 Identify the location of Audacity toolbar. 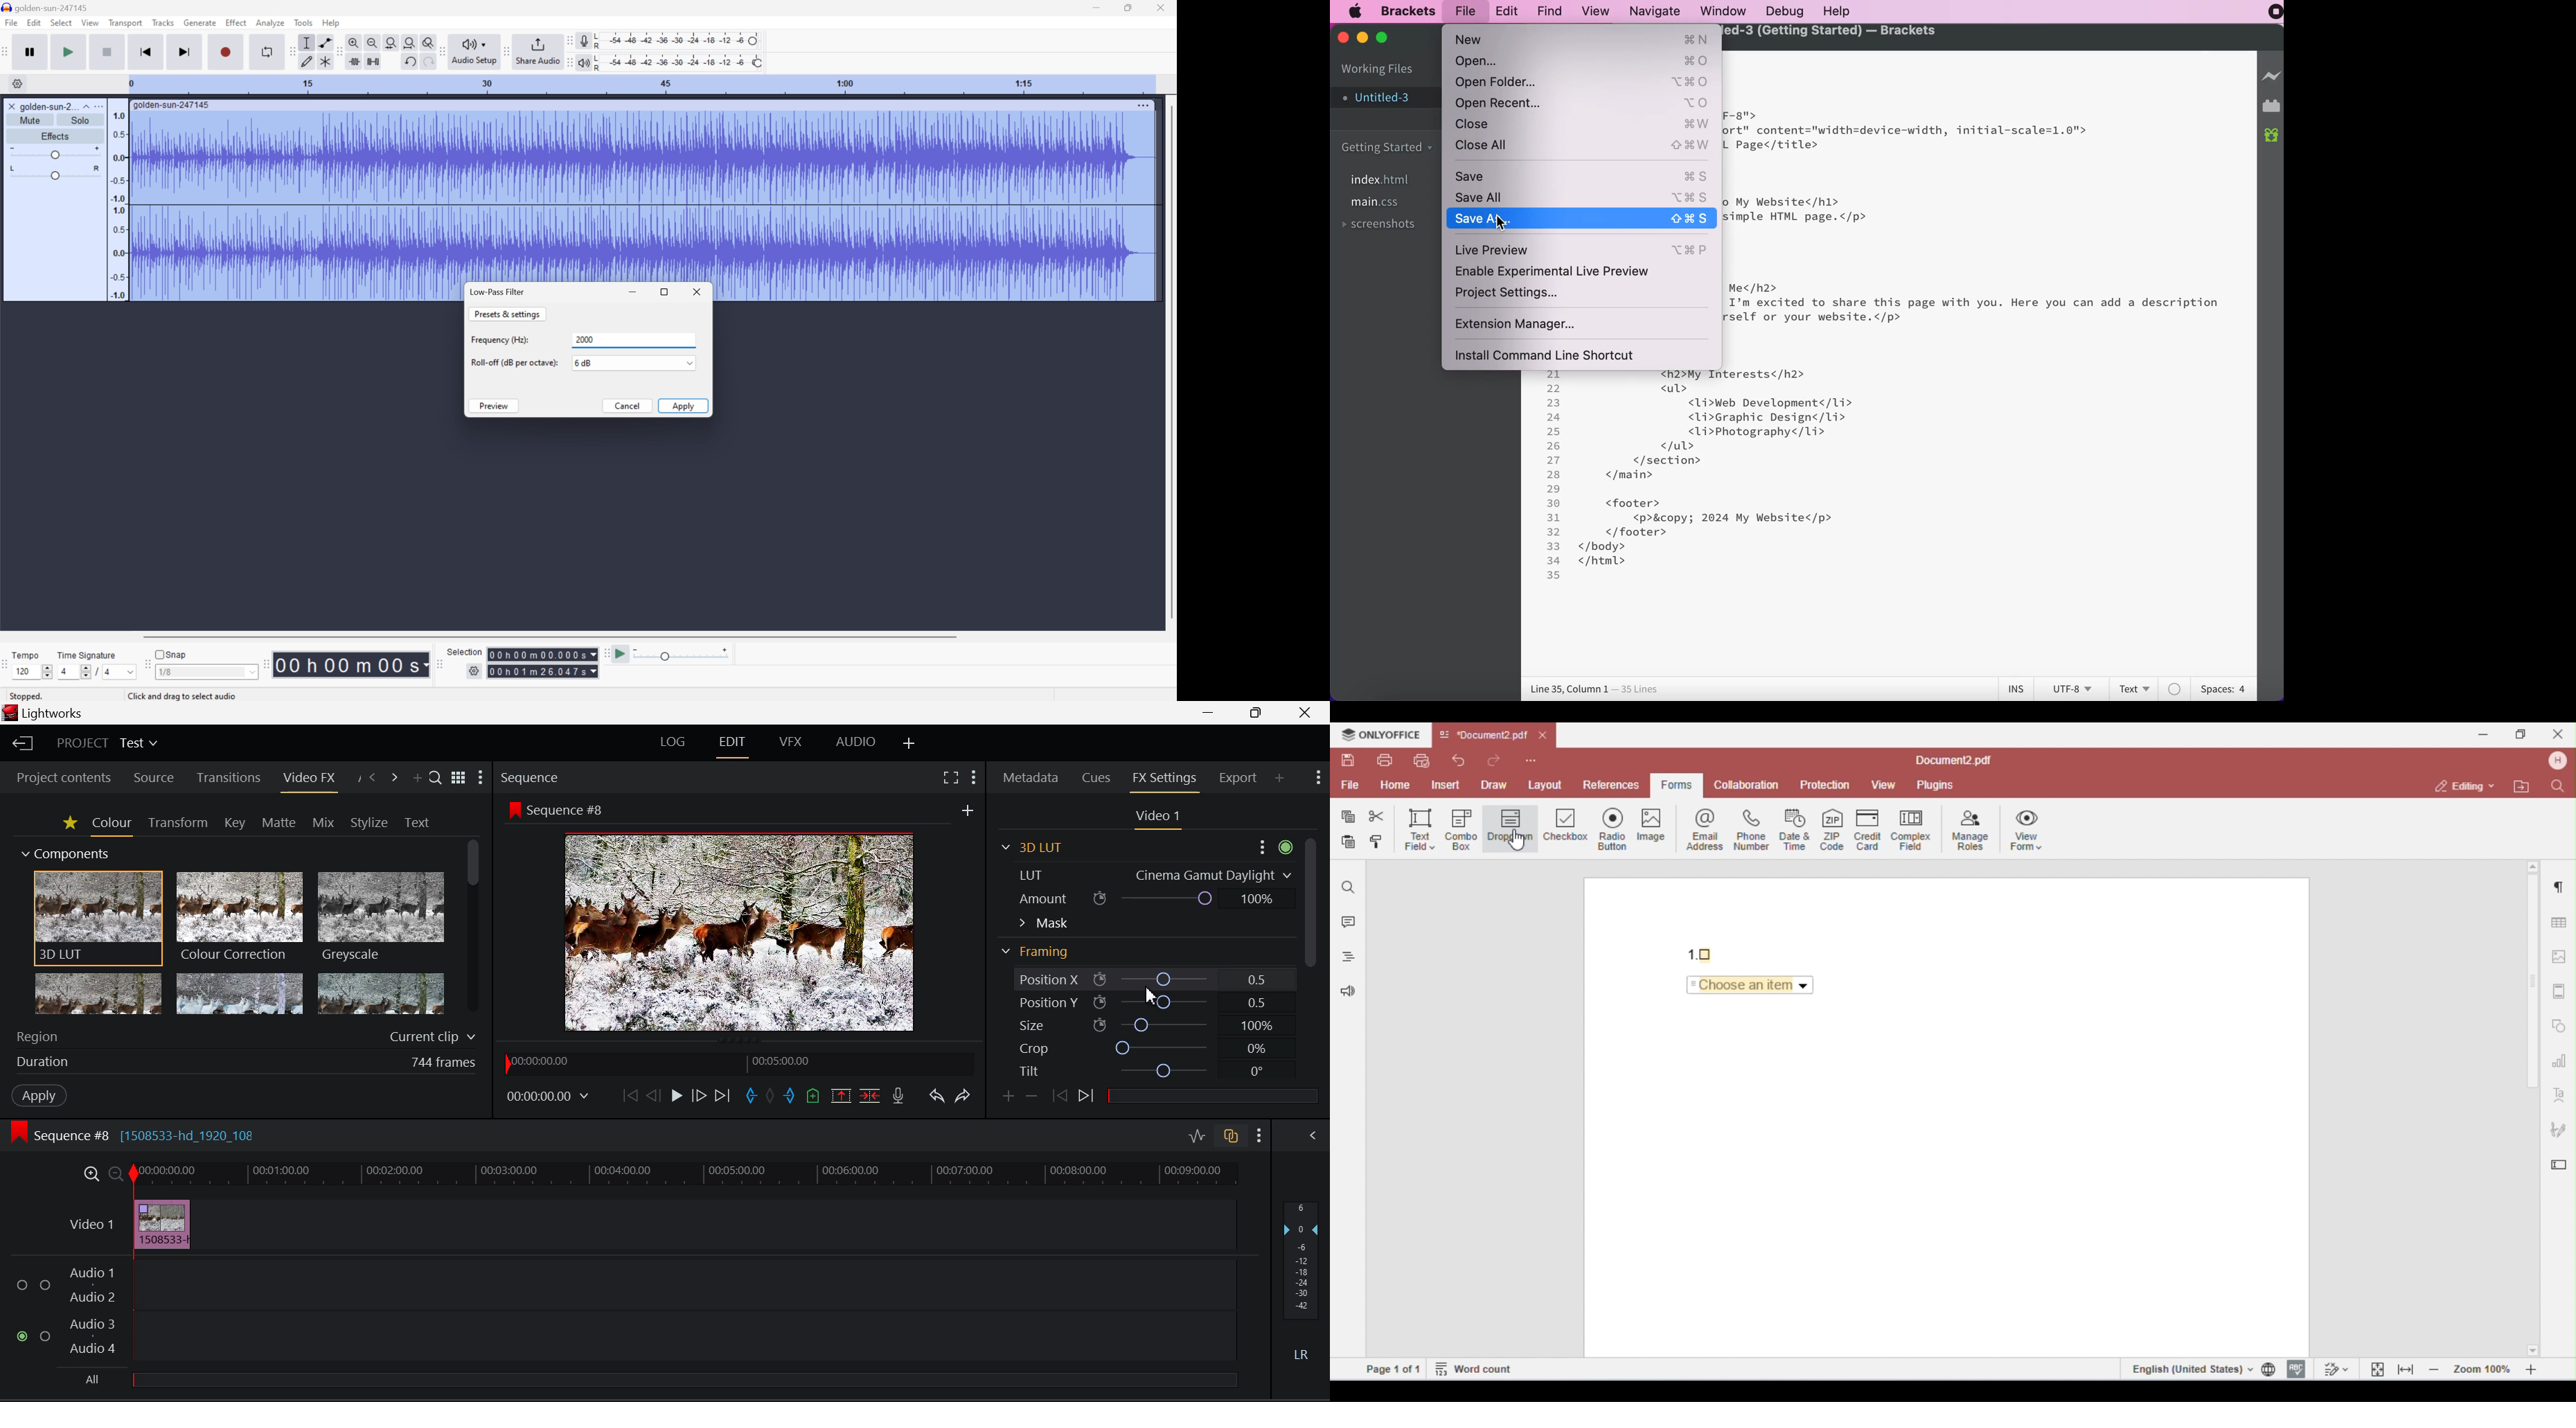
(266, 663).